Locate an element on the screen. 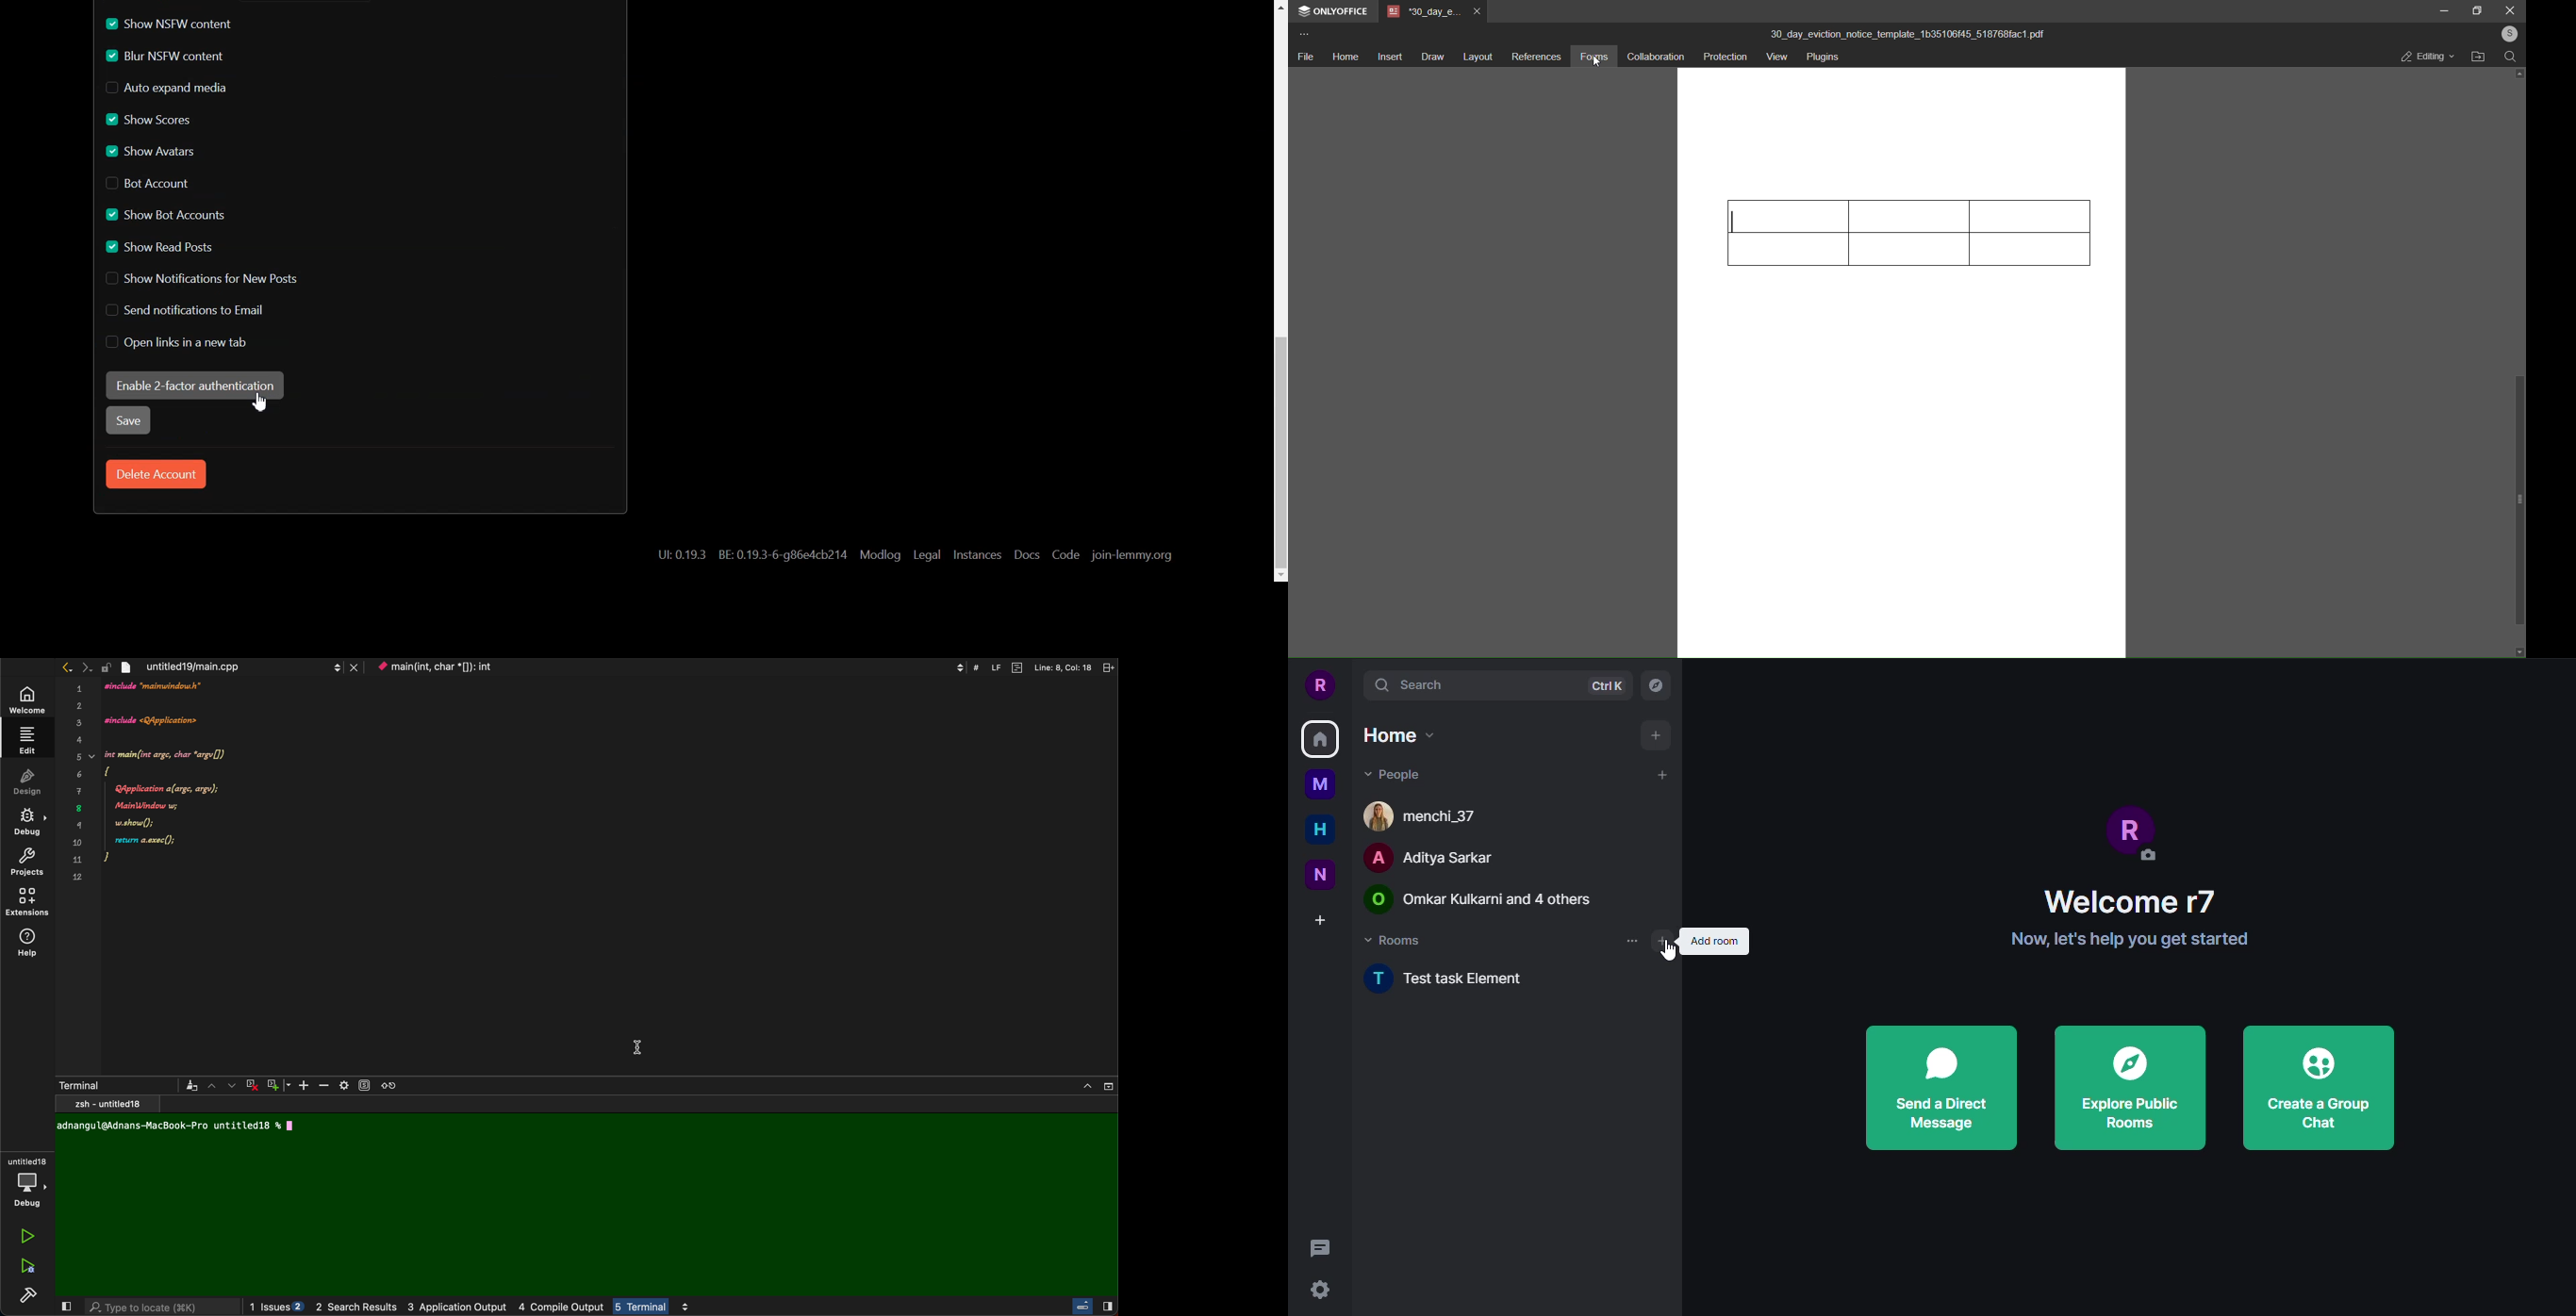 This screenshot has width=2576, height=1316. insert is located at coordinates (1389, 57).